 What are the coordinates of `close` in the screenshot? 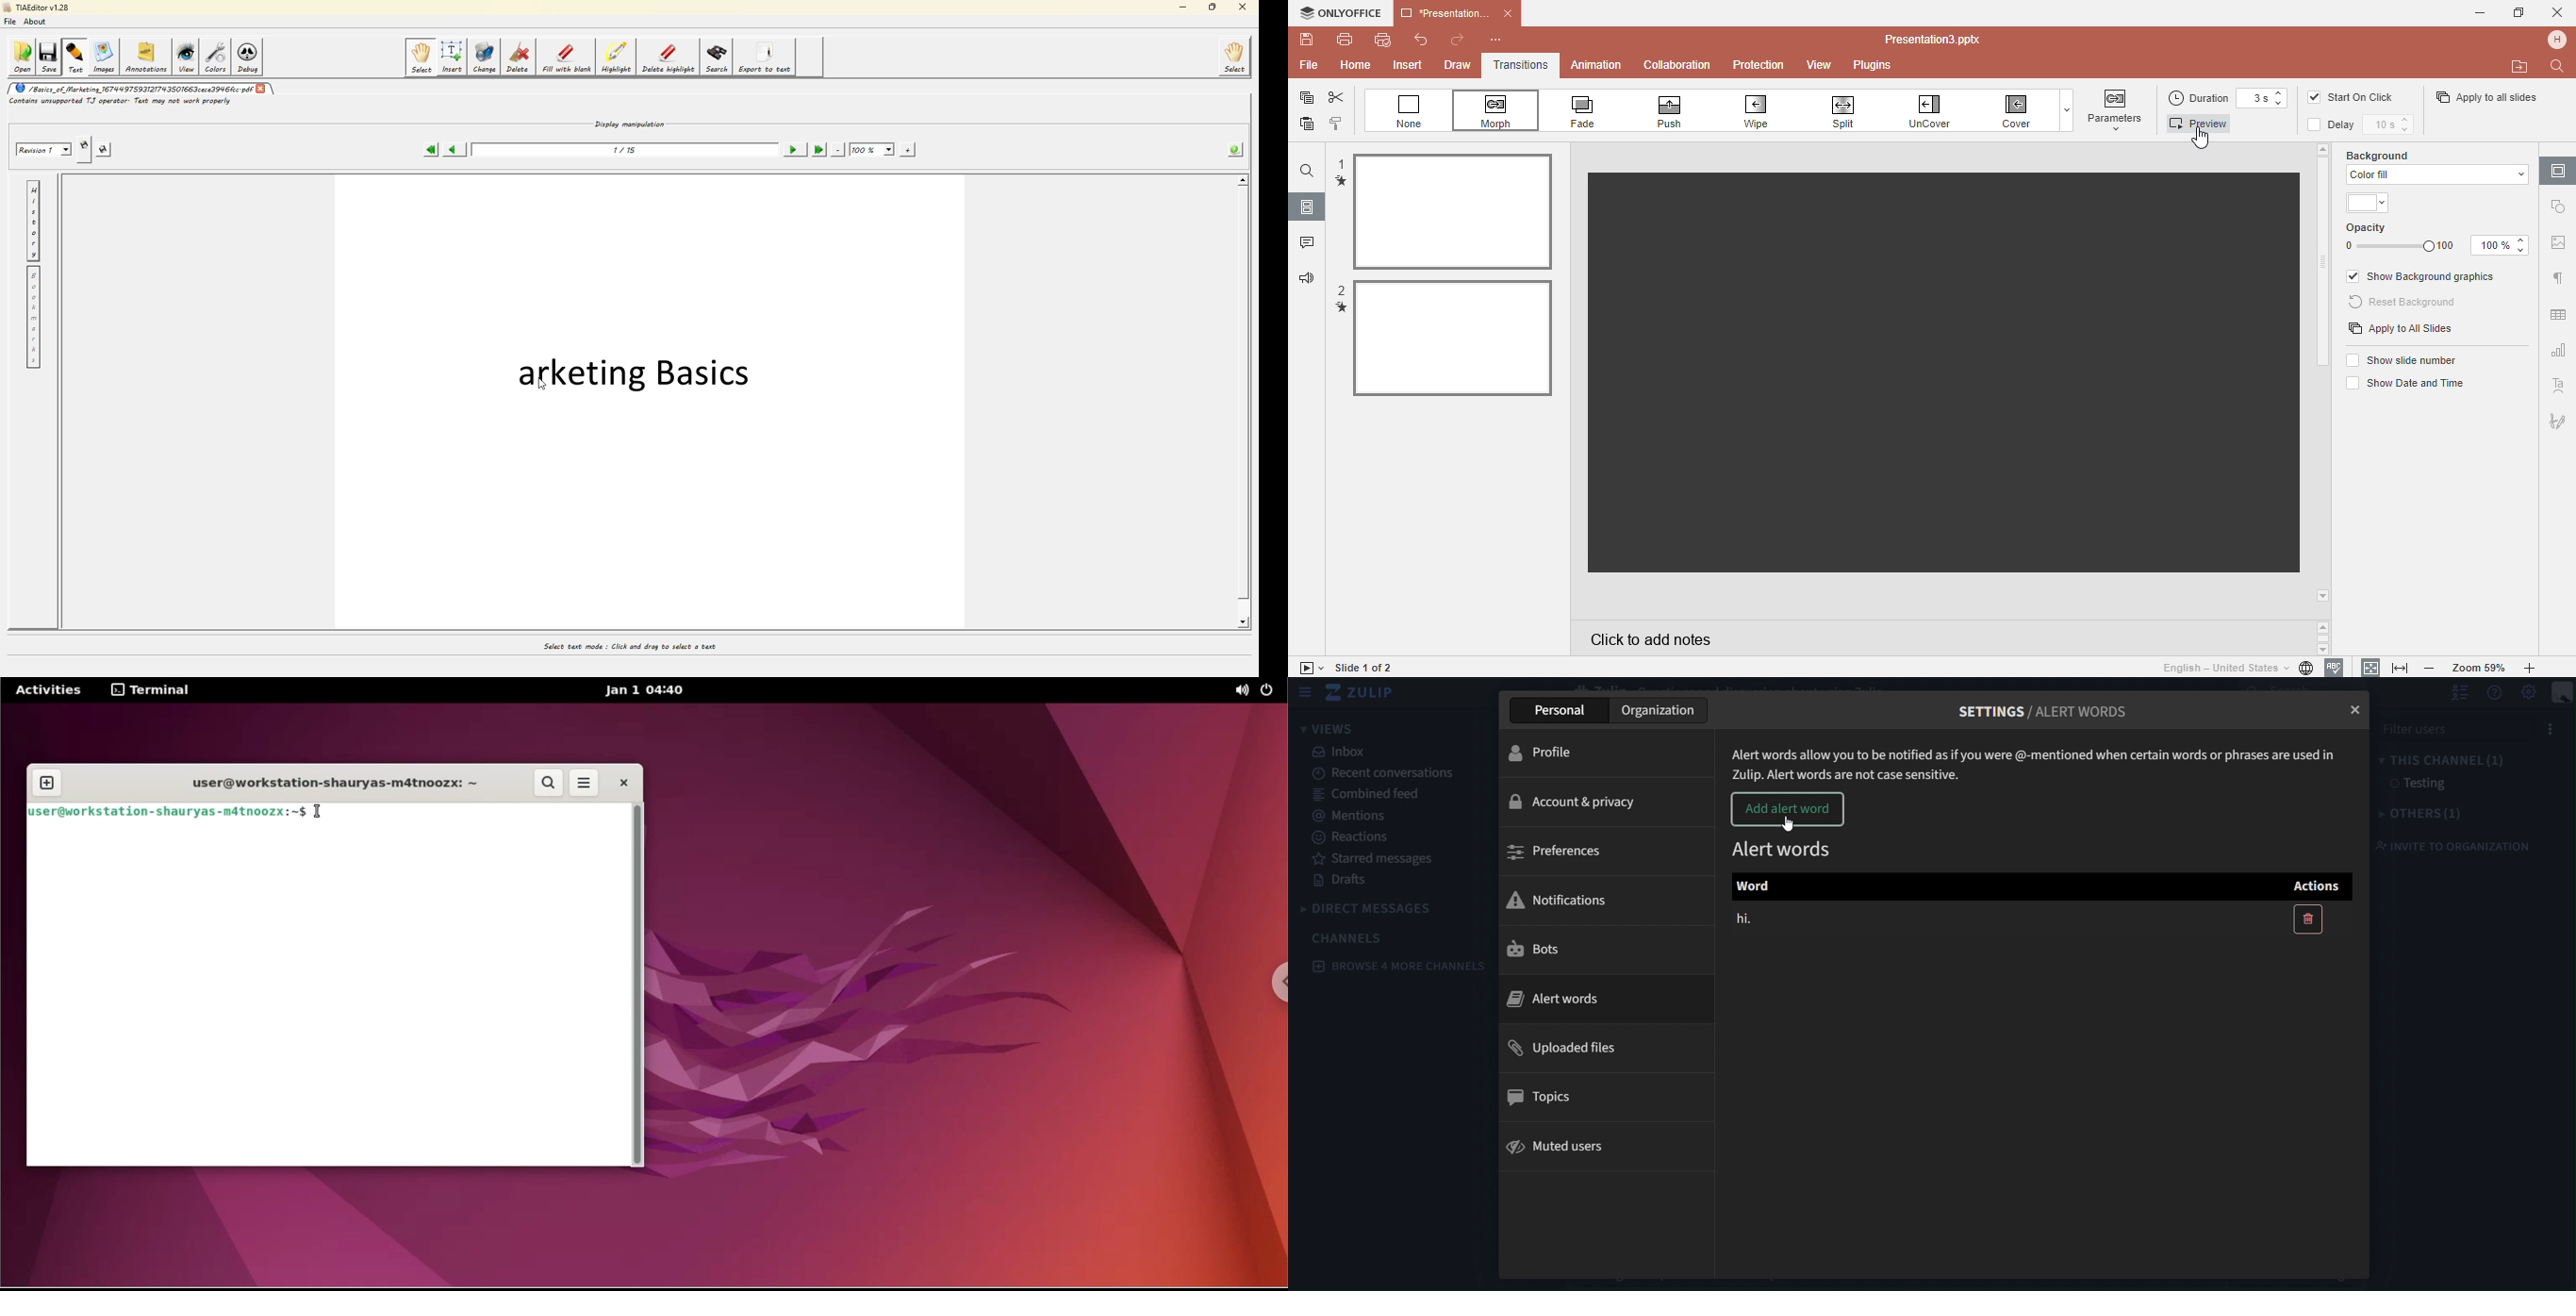 It's located at (2360, 711).